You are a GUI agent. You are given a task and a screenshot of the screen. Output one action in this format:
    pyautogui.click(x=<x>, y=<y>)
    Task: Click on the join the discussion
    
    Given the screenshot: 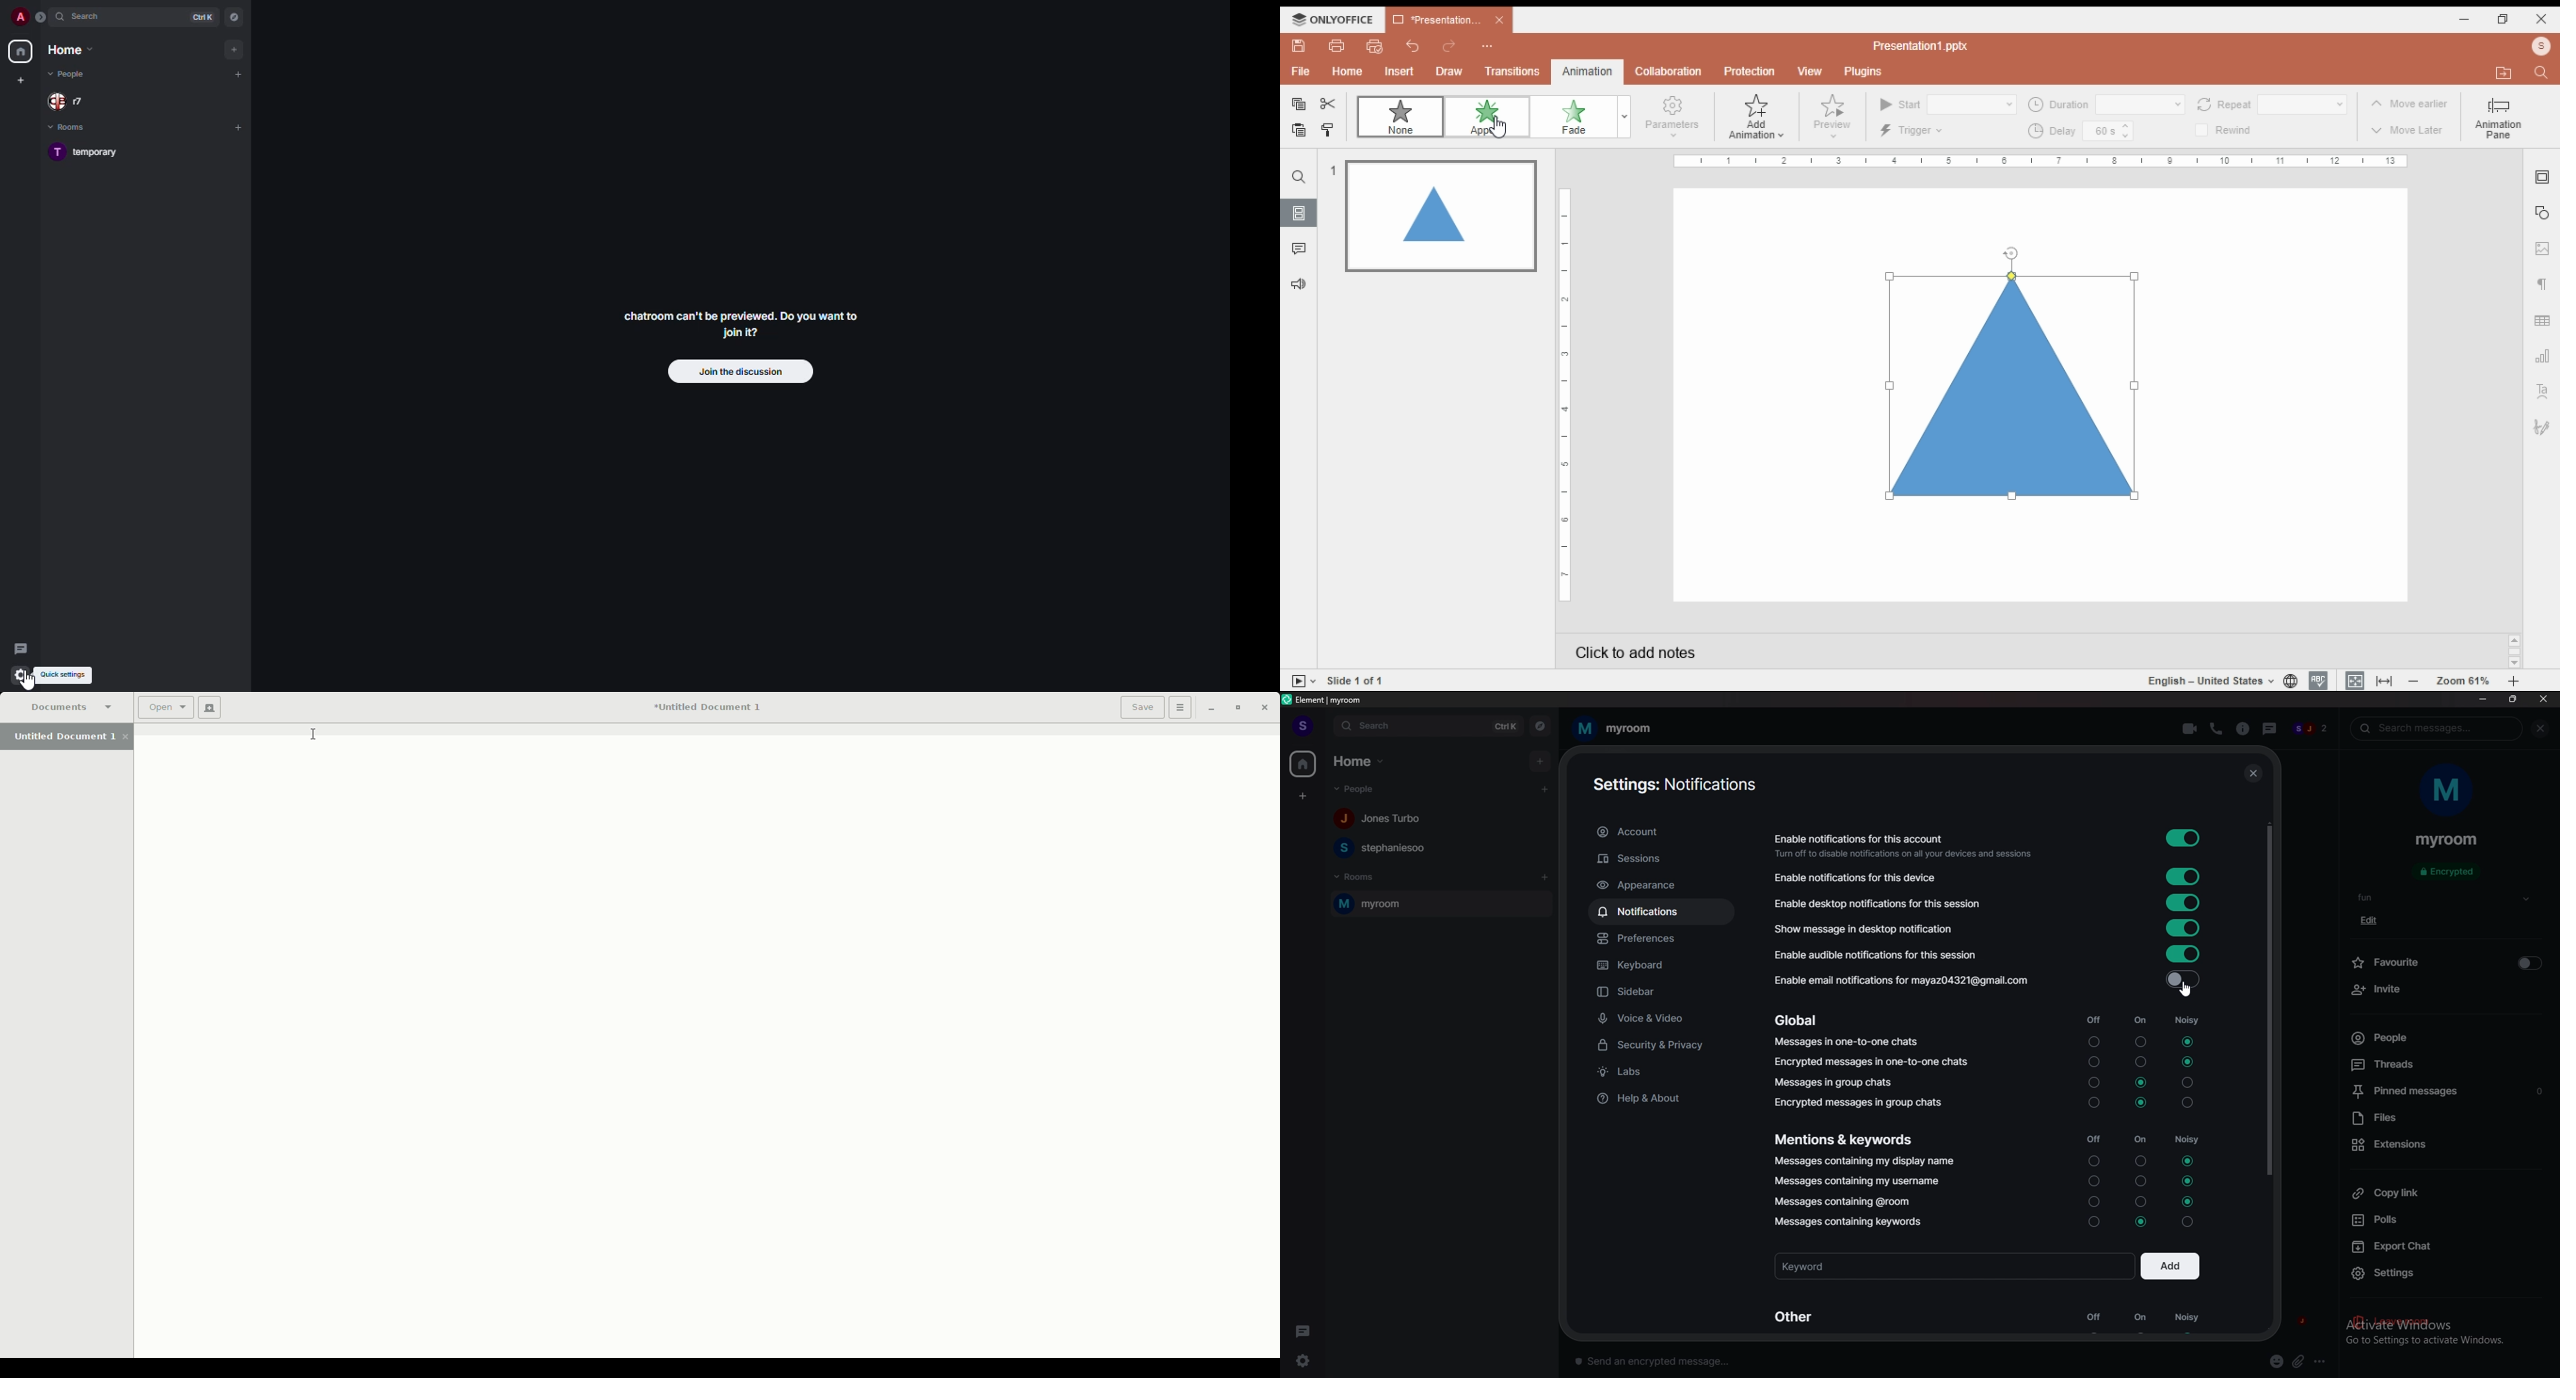 What is the action you would take?
    pyautogui.click(x=735, y=371)
    